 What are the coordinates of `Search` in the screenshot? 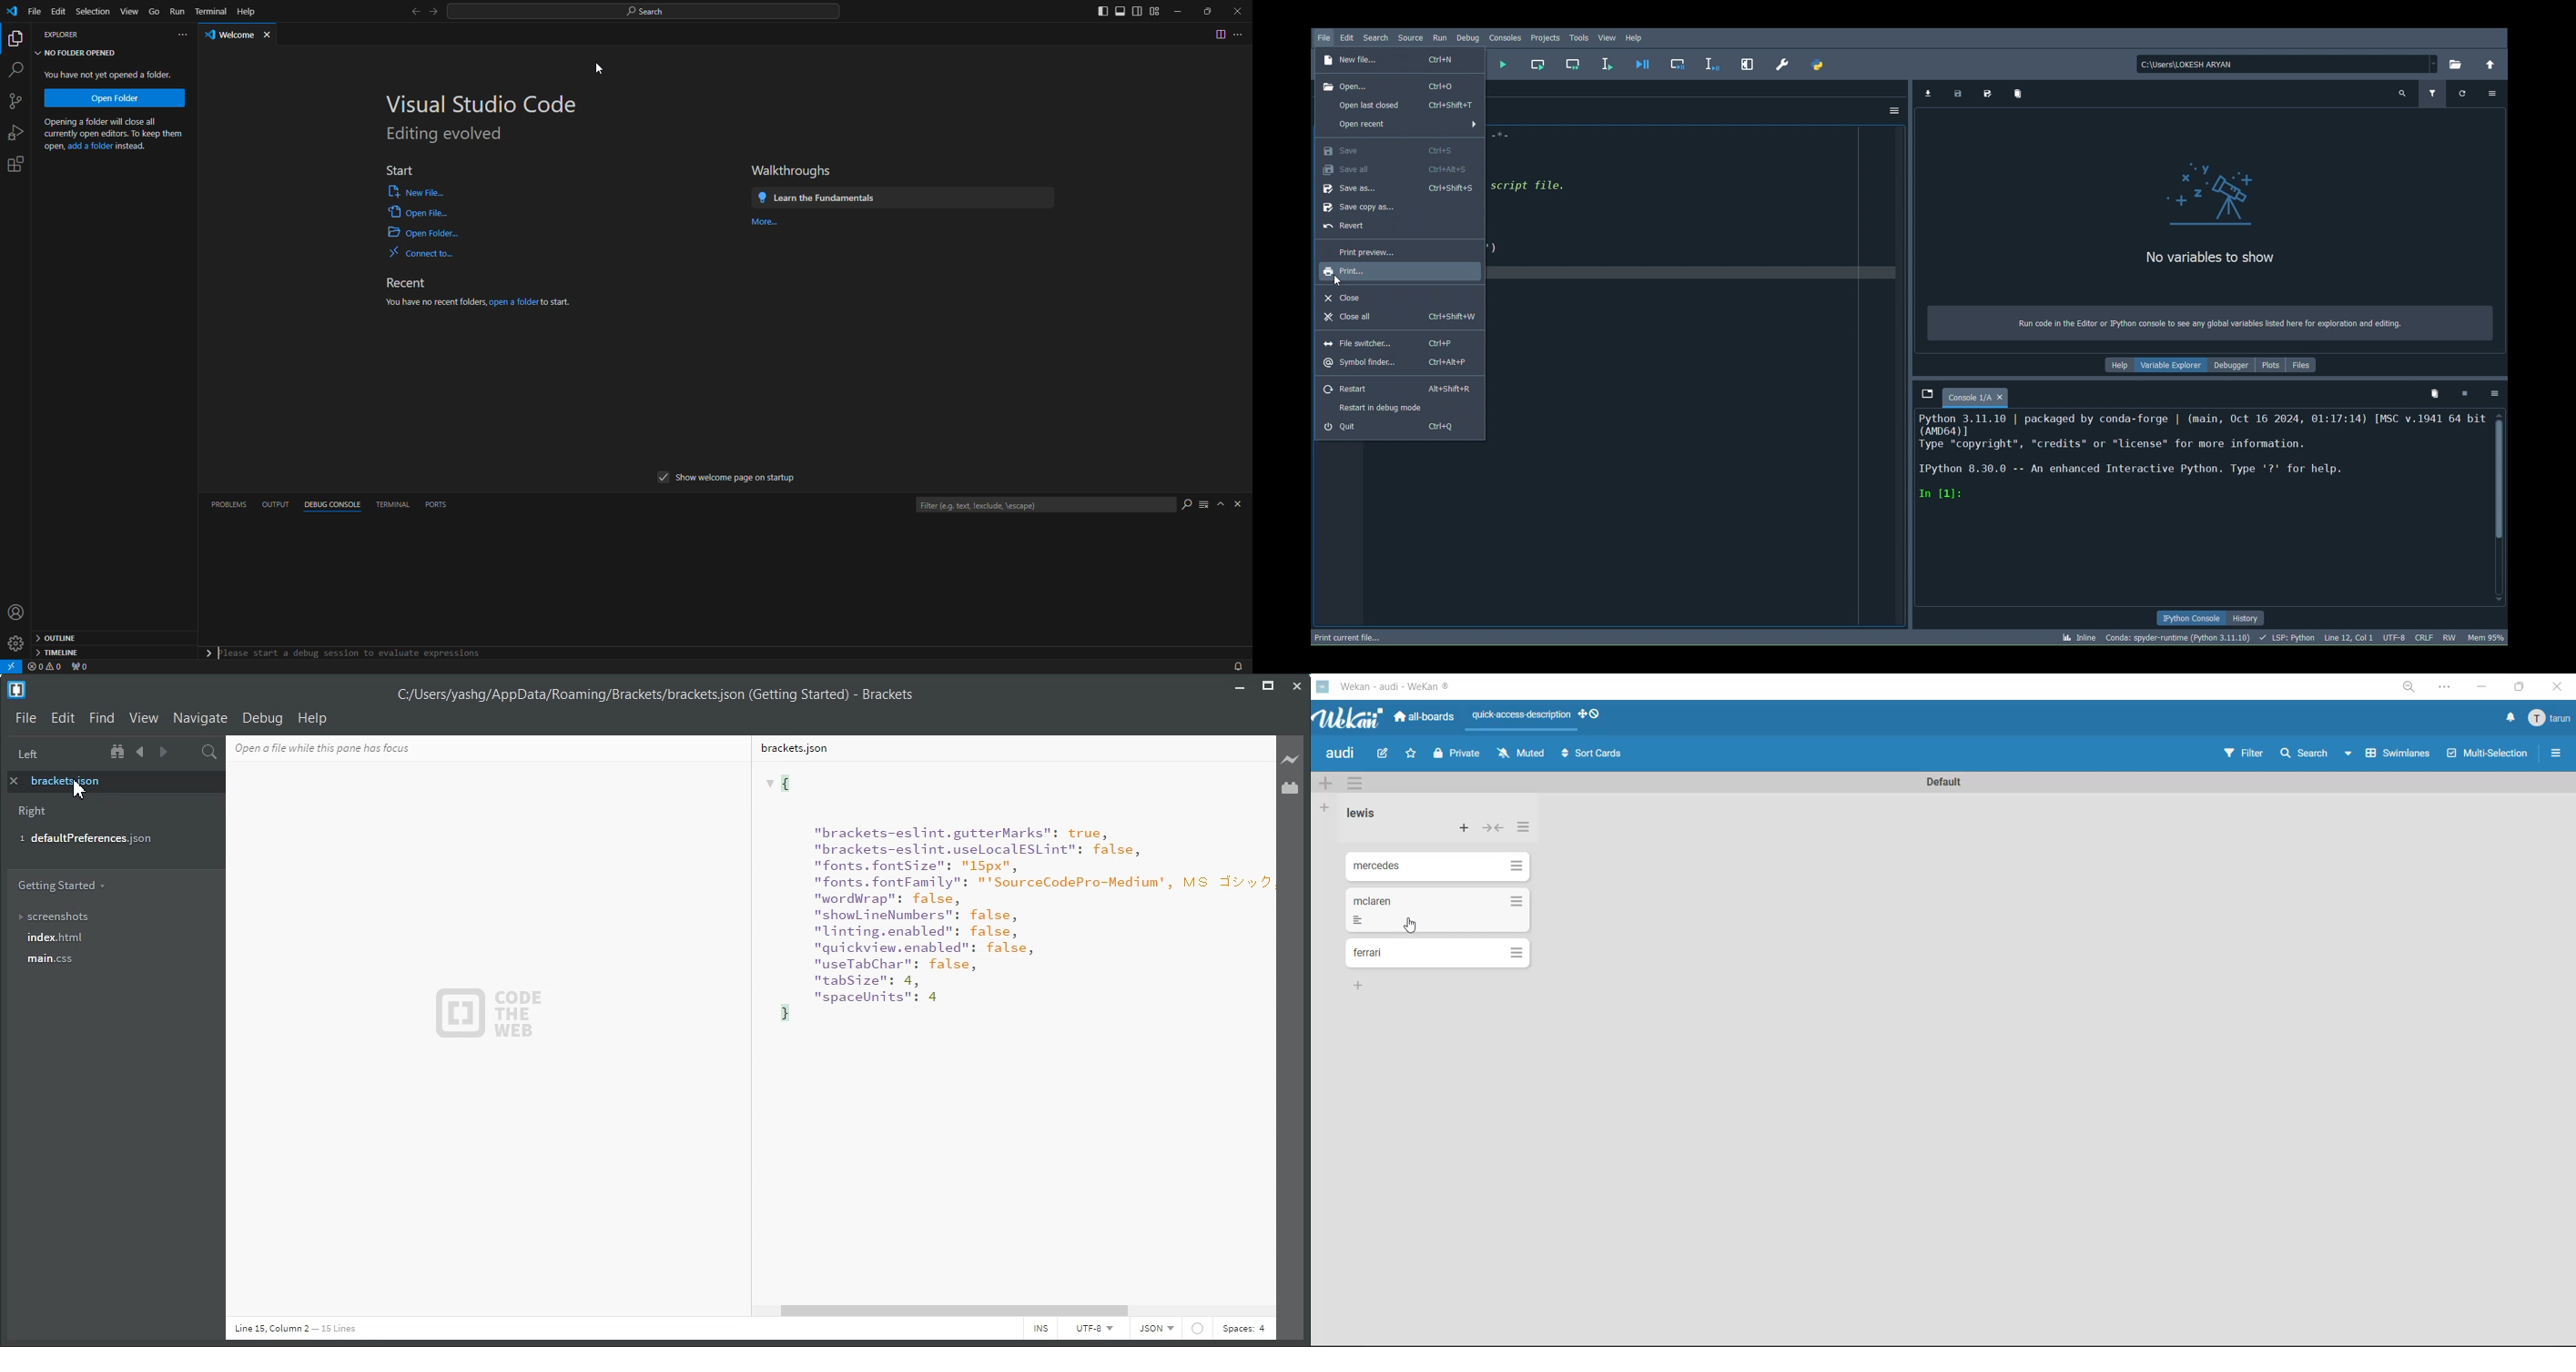 It's located at (1374, 36).